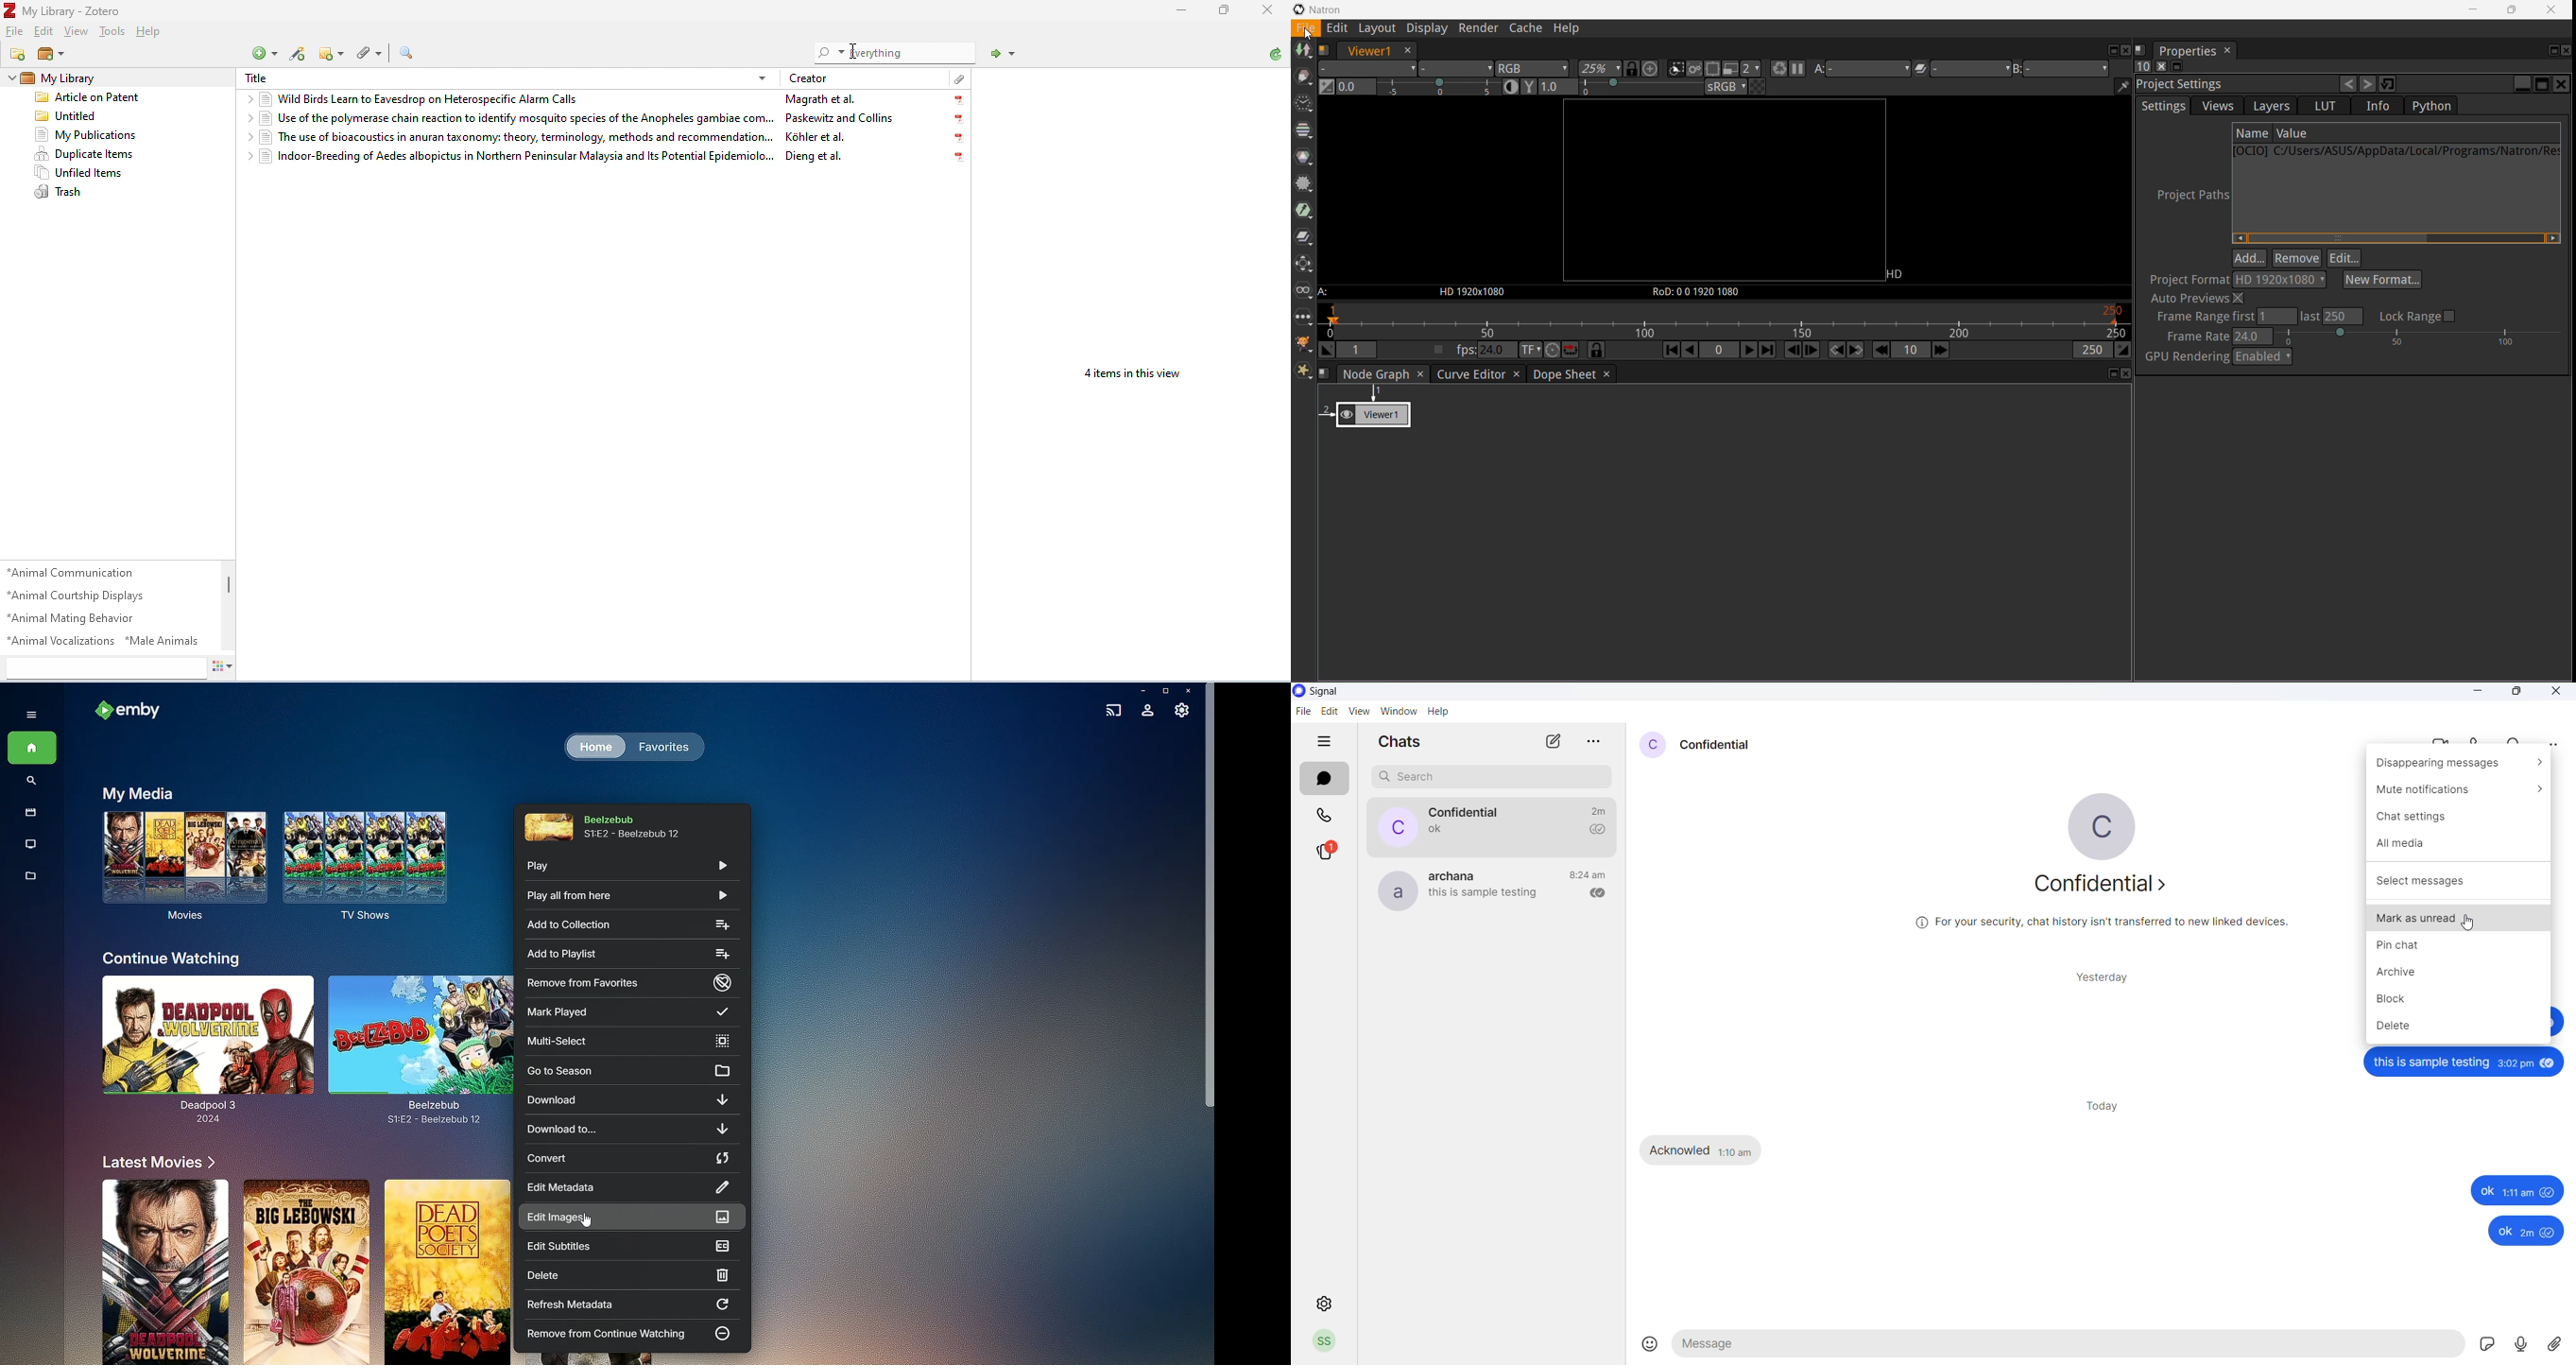 The image size is (2576, 1372). Describe the element at coordinates (370, 867) in the screenshot. I see `TV Shows` at that location.